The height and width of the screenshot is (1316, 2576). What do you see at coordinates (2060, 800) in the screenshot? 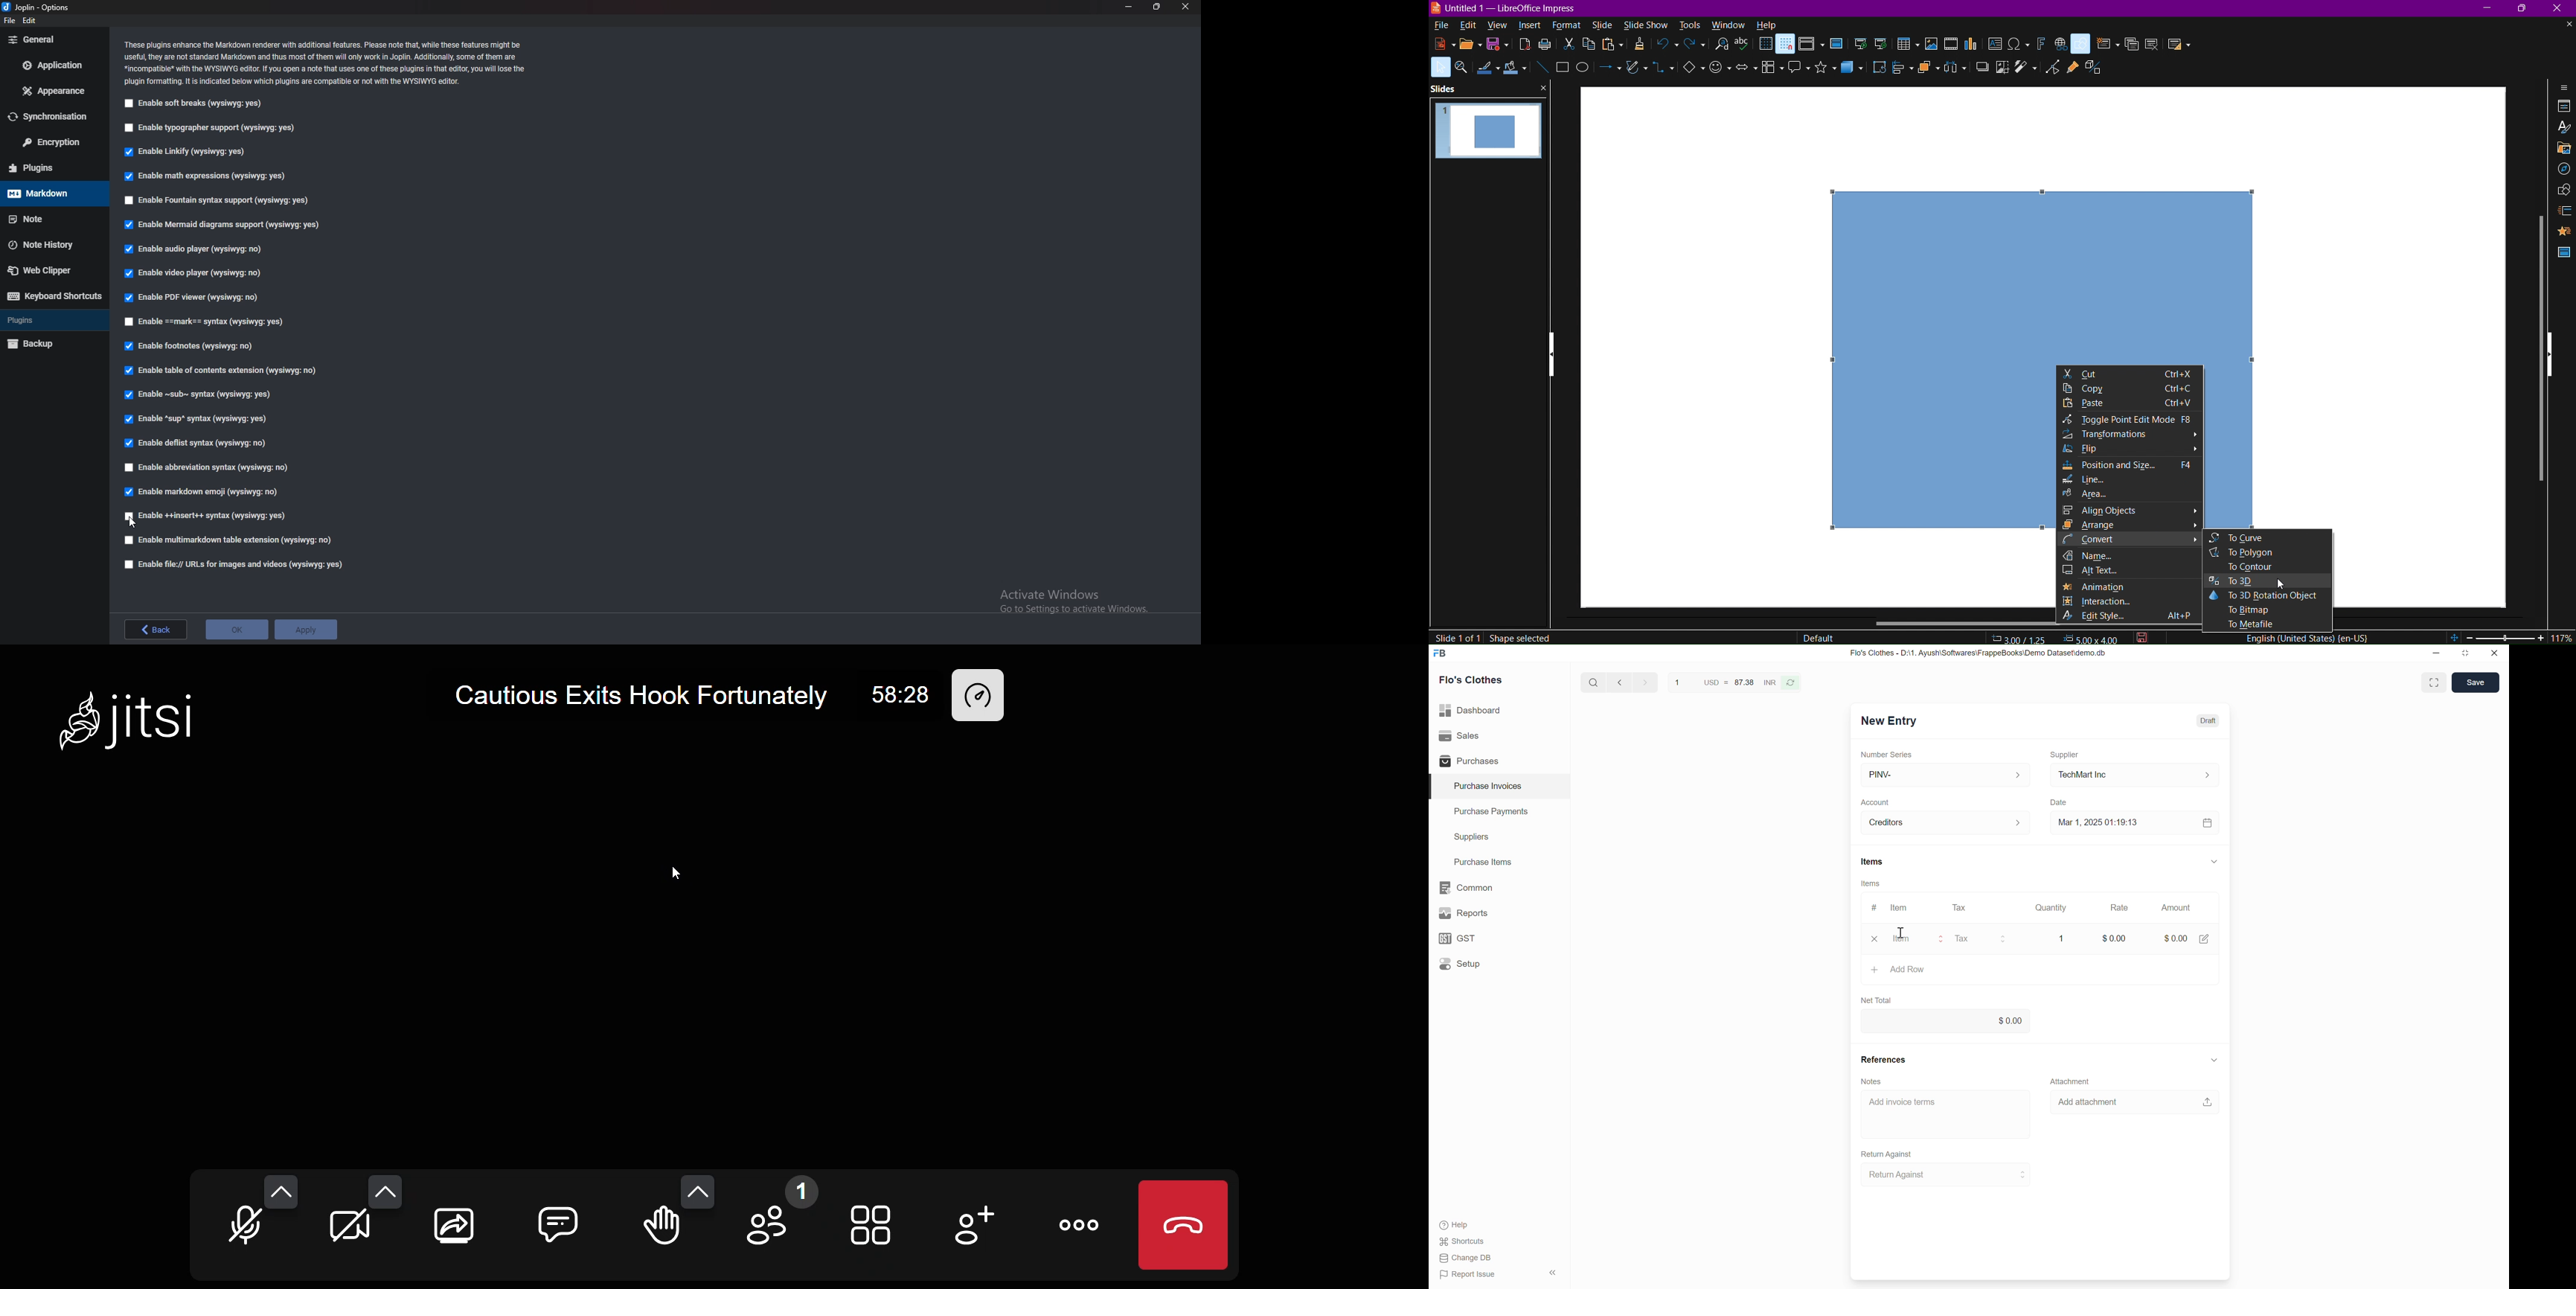
I see `Date` at bounding box center [2060, 800].